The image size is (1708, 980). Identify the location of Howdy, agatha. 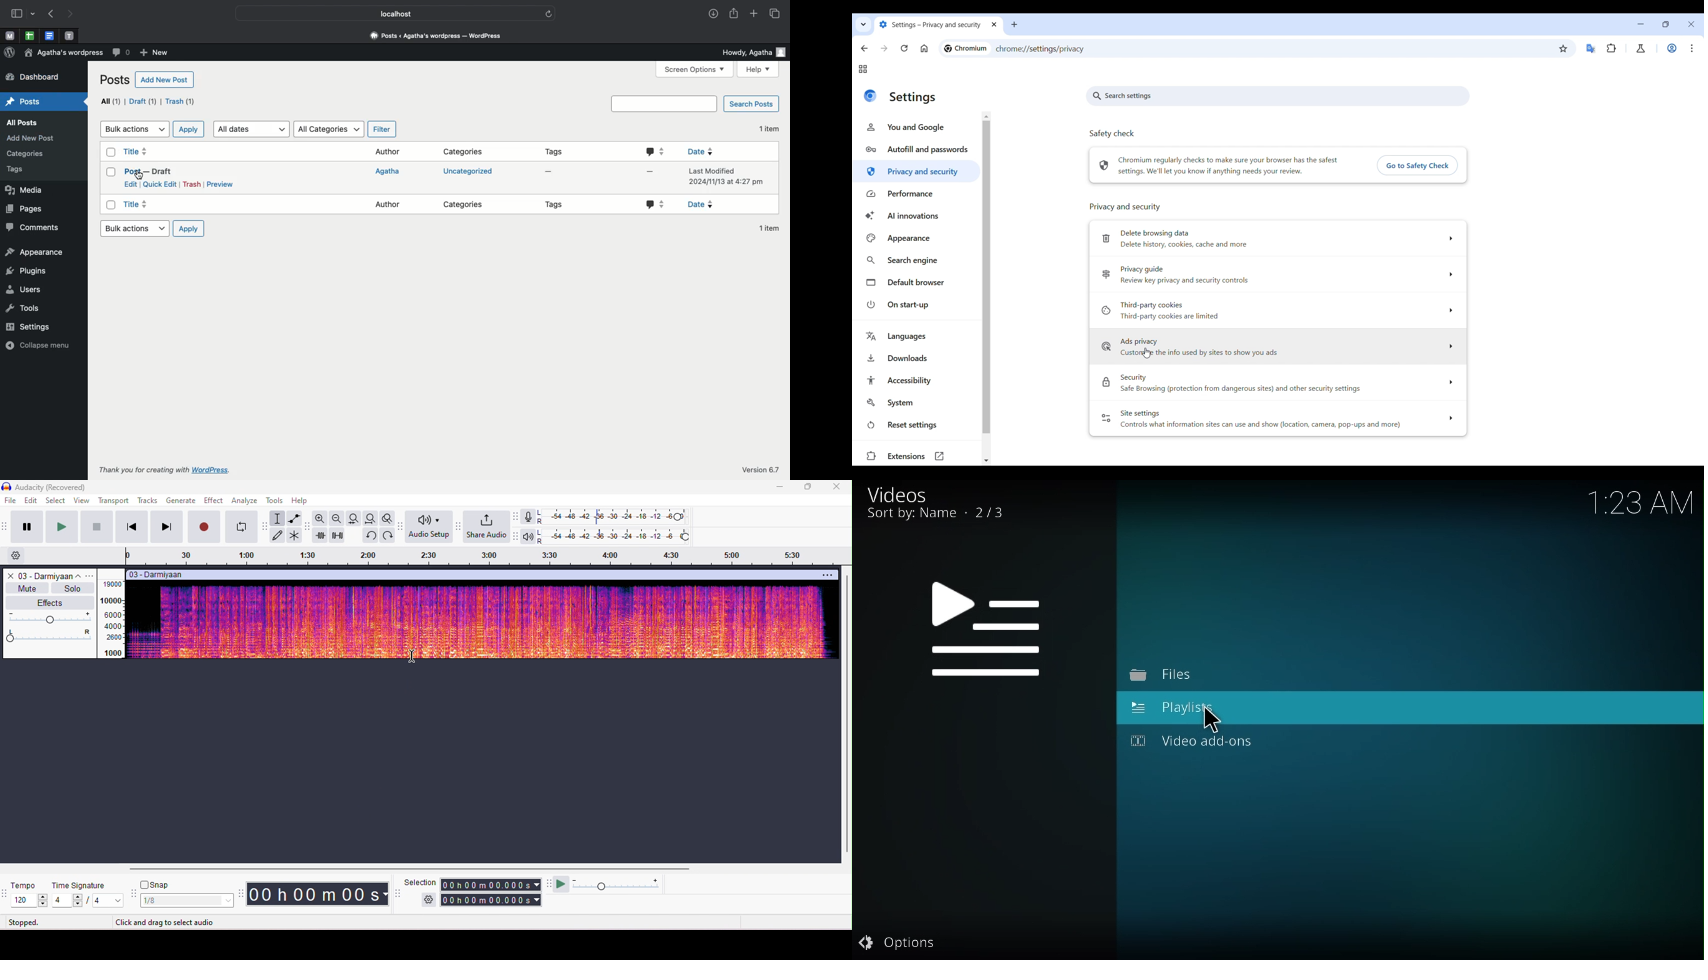
(754, 52).